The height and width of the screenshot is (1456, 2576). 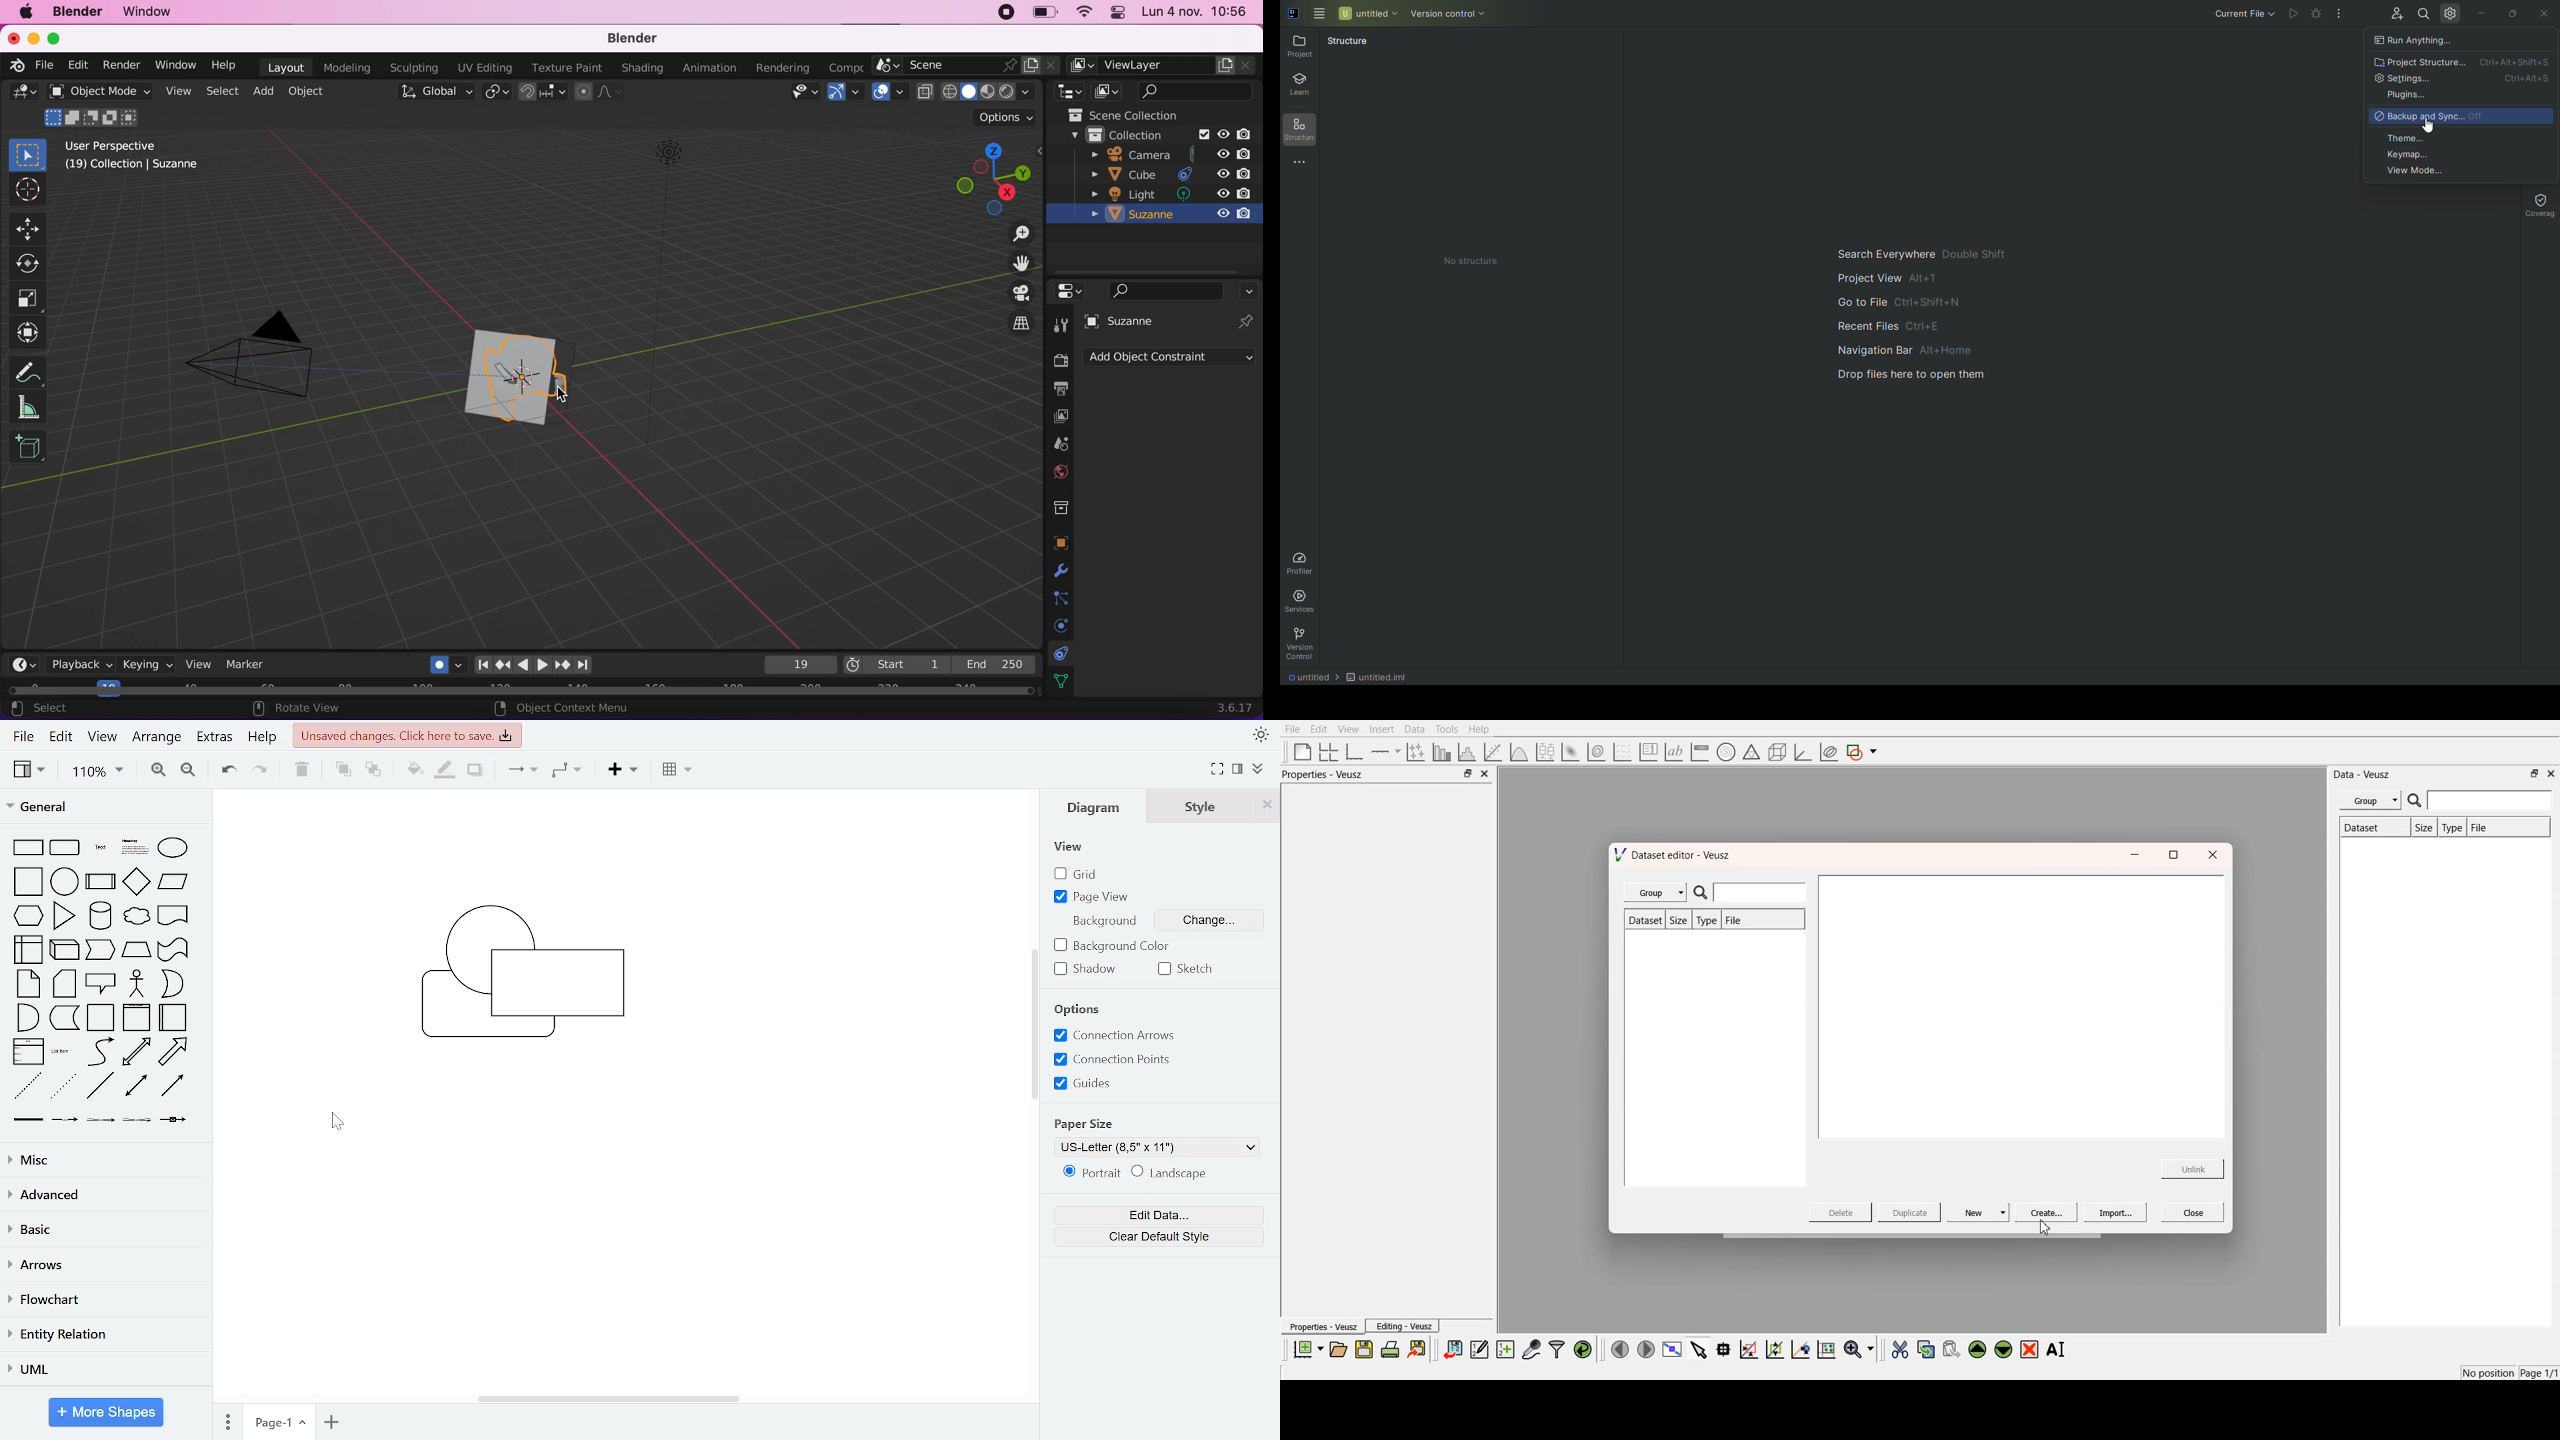 What do you see at coordinates (1380, 729) in the screenshot?
I see `Insert` at bounding box center [1380, 729].